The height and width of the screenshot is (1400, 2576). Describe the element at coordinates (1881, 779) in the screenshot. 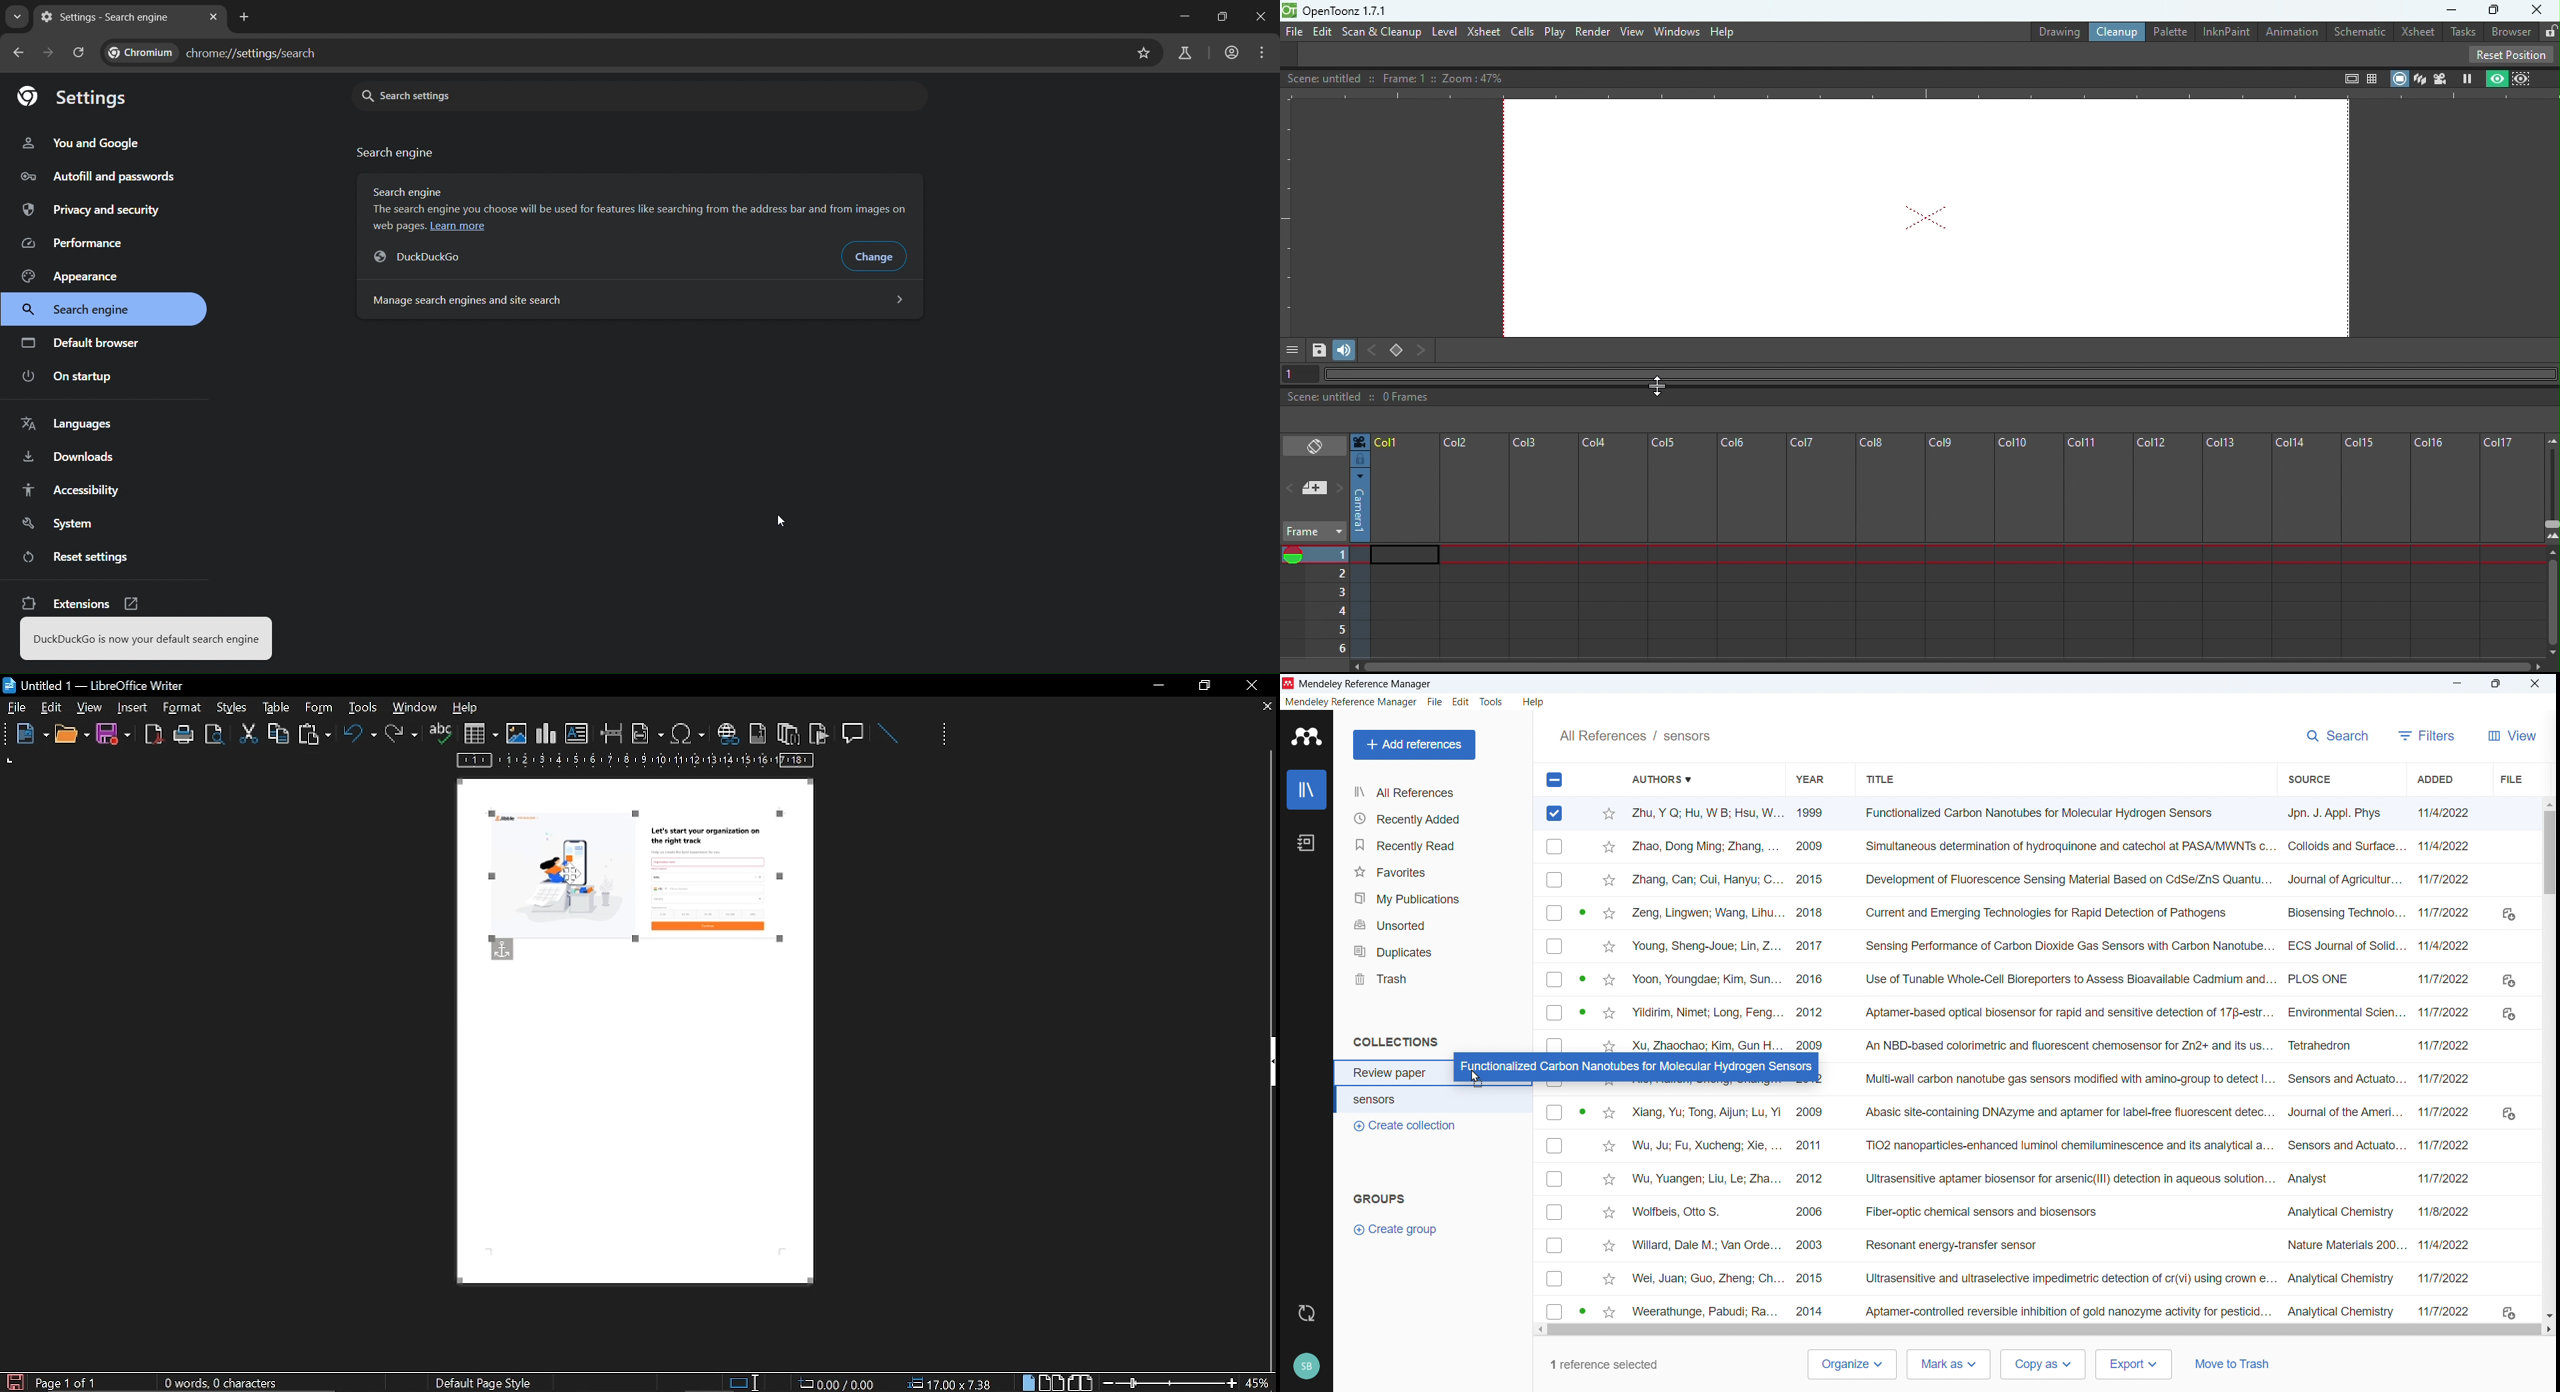

I see `Sort by title ` at that location.